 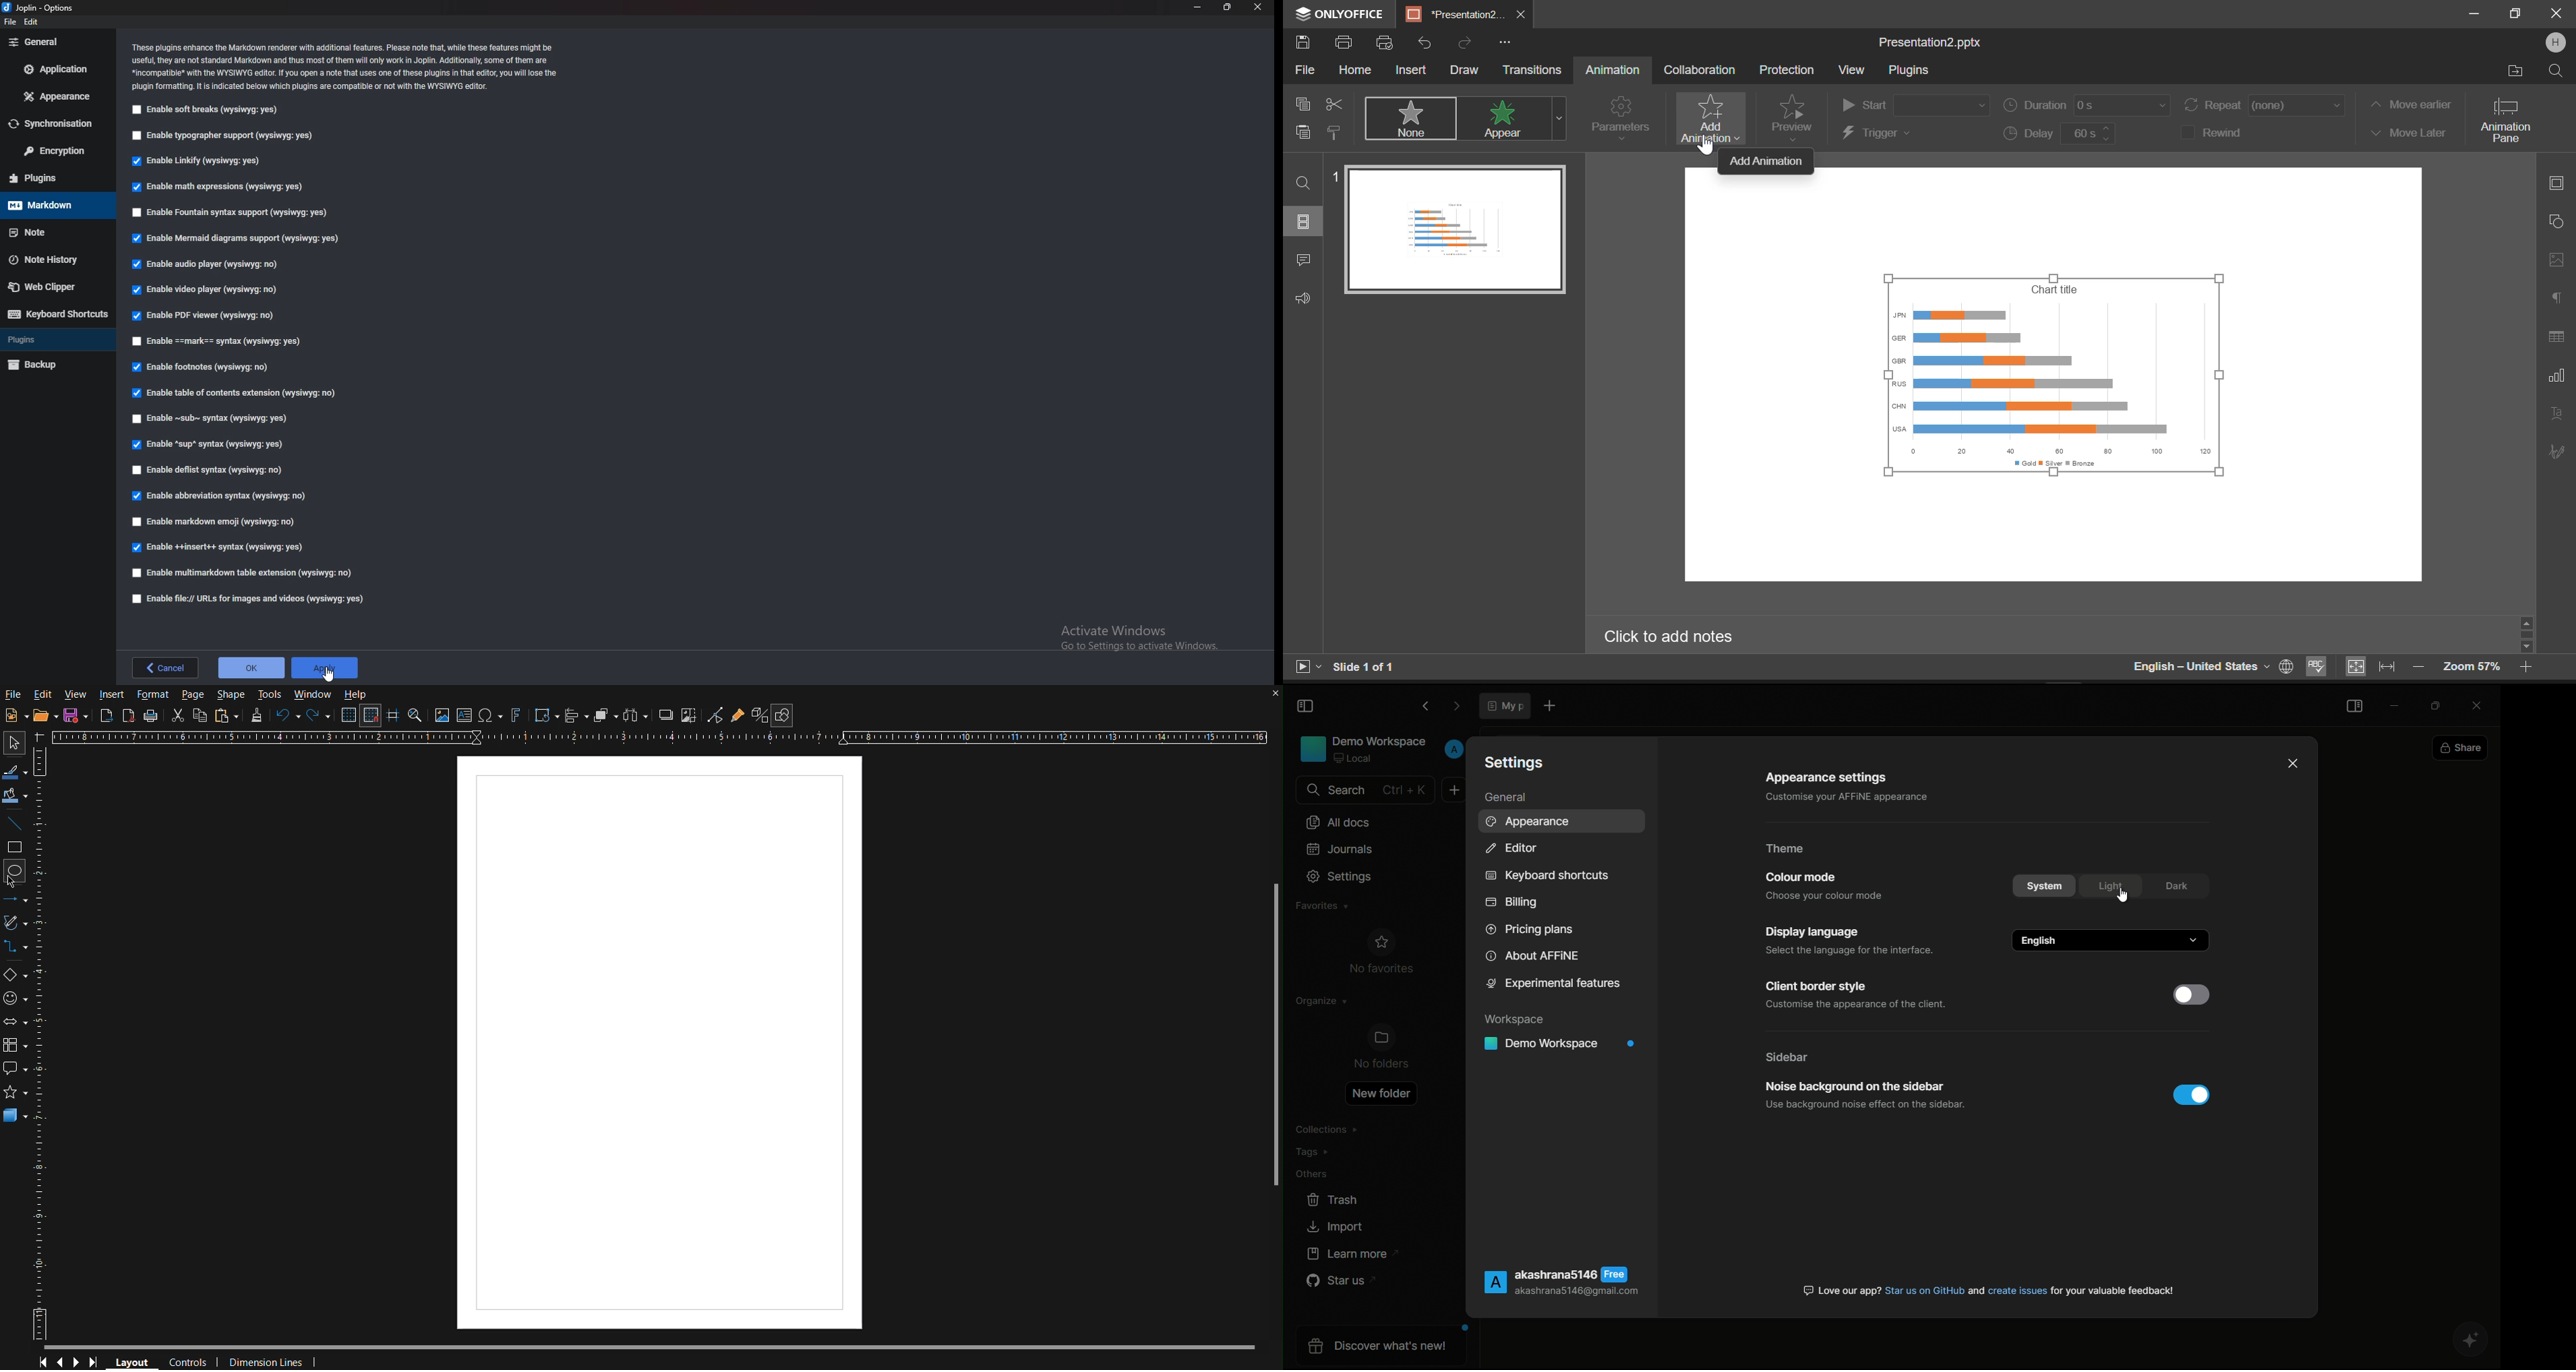 I want to click on Copy, so click(x=200, y=715).